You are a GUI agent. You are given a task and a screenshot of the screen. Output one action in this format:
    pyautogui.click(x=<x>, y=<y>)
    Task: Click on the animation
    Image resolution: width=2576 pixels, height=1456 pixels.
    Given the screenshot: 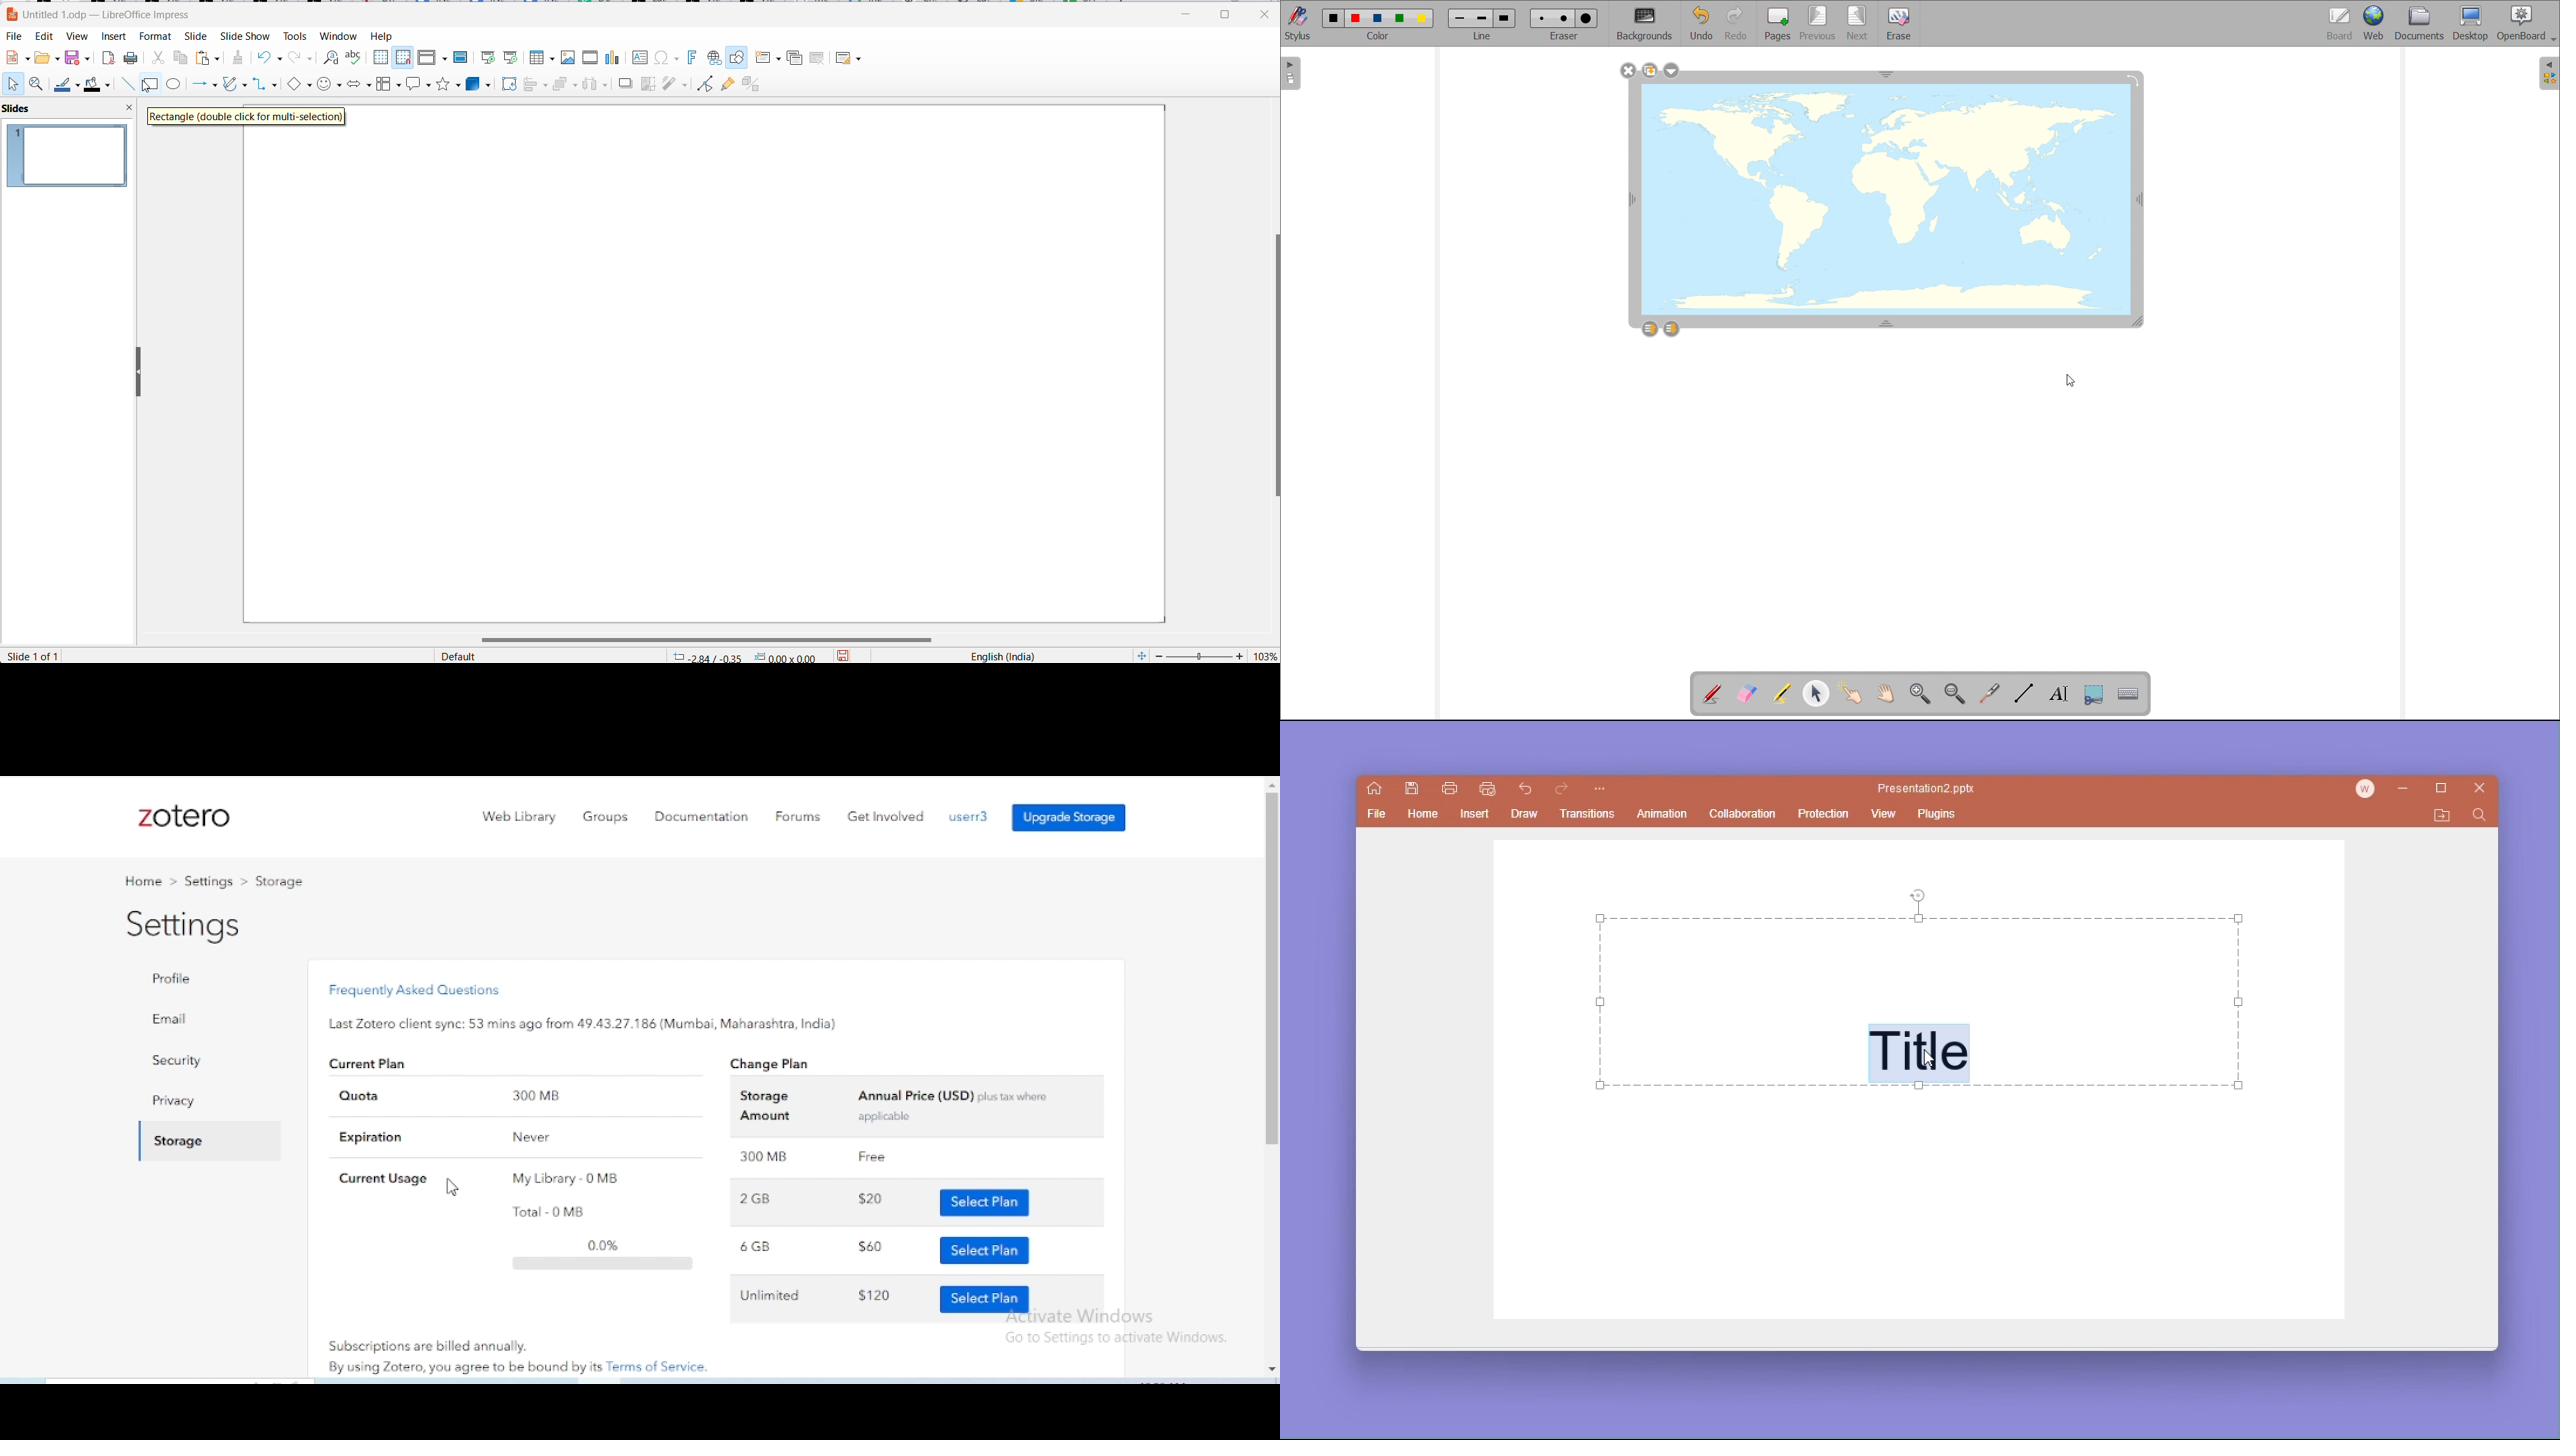 What is the action you would take?
    pyautogui.click(x=1663, y=815)
    